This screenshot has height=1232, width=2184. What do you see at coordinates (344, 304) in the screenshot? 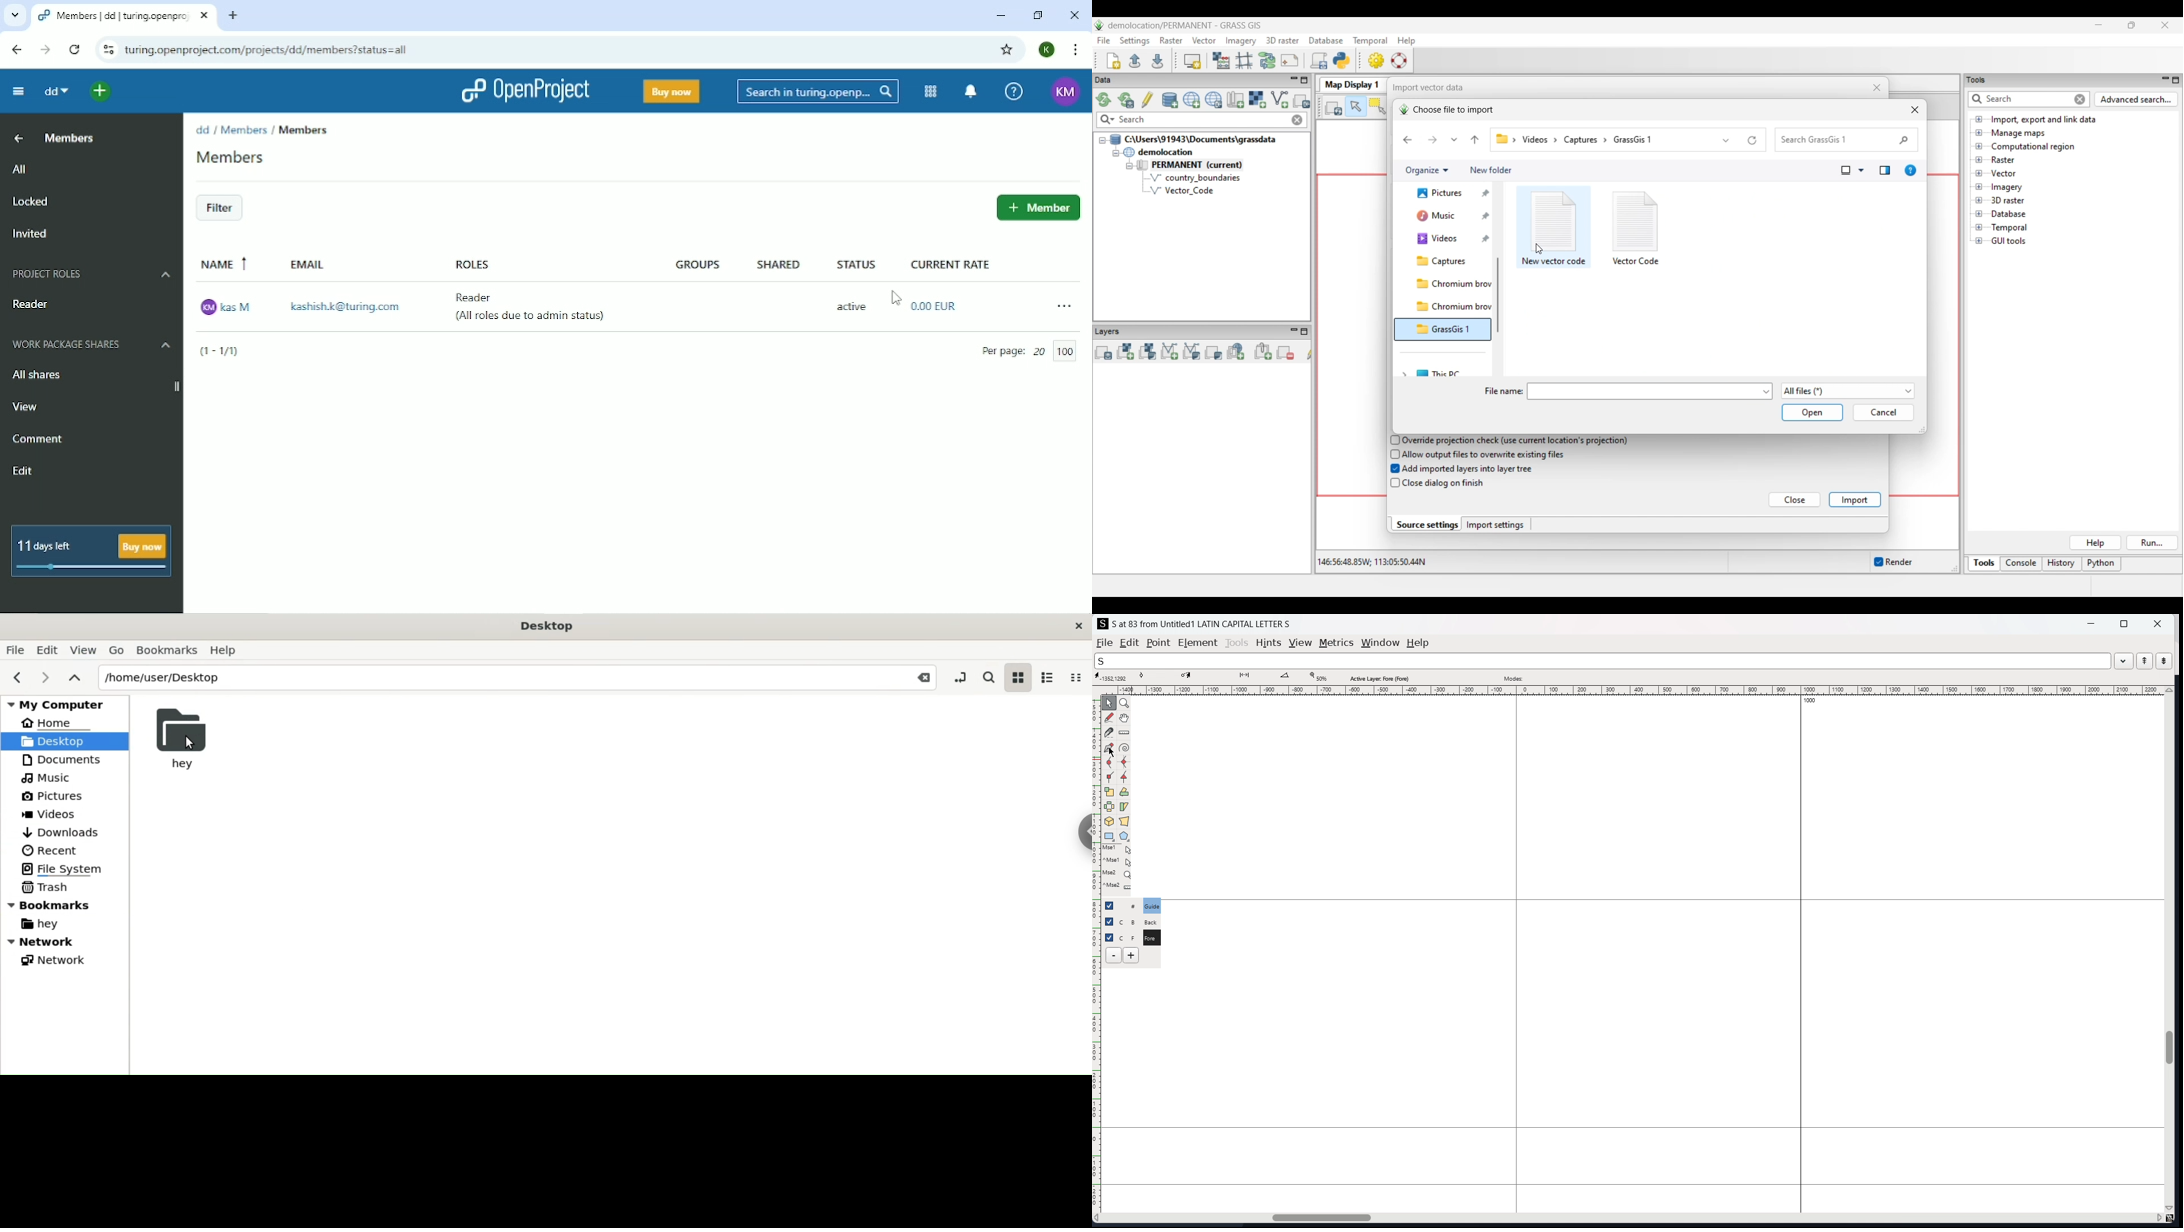
I see `kashish.k@turing.com` at bounding box center [344, 304].